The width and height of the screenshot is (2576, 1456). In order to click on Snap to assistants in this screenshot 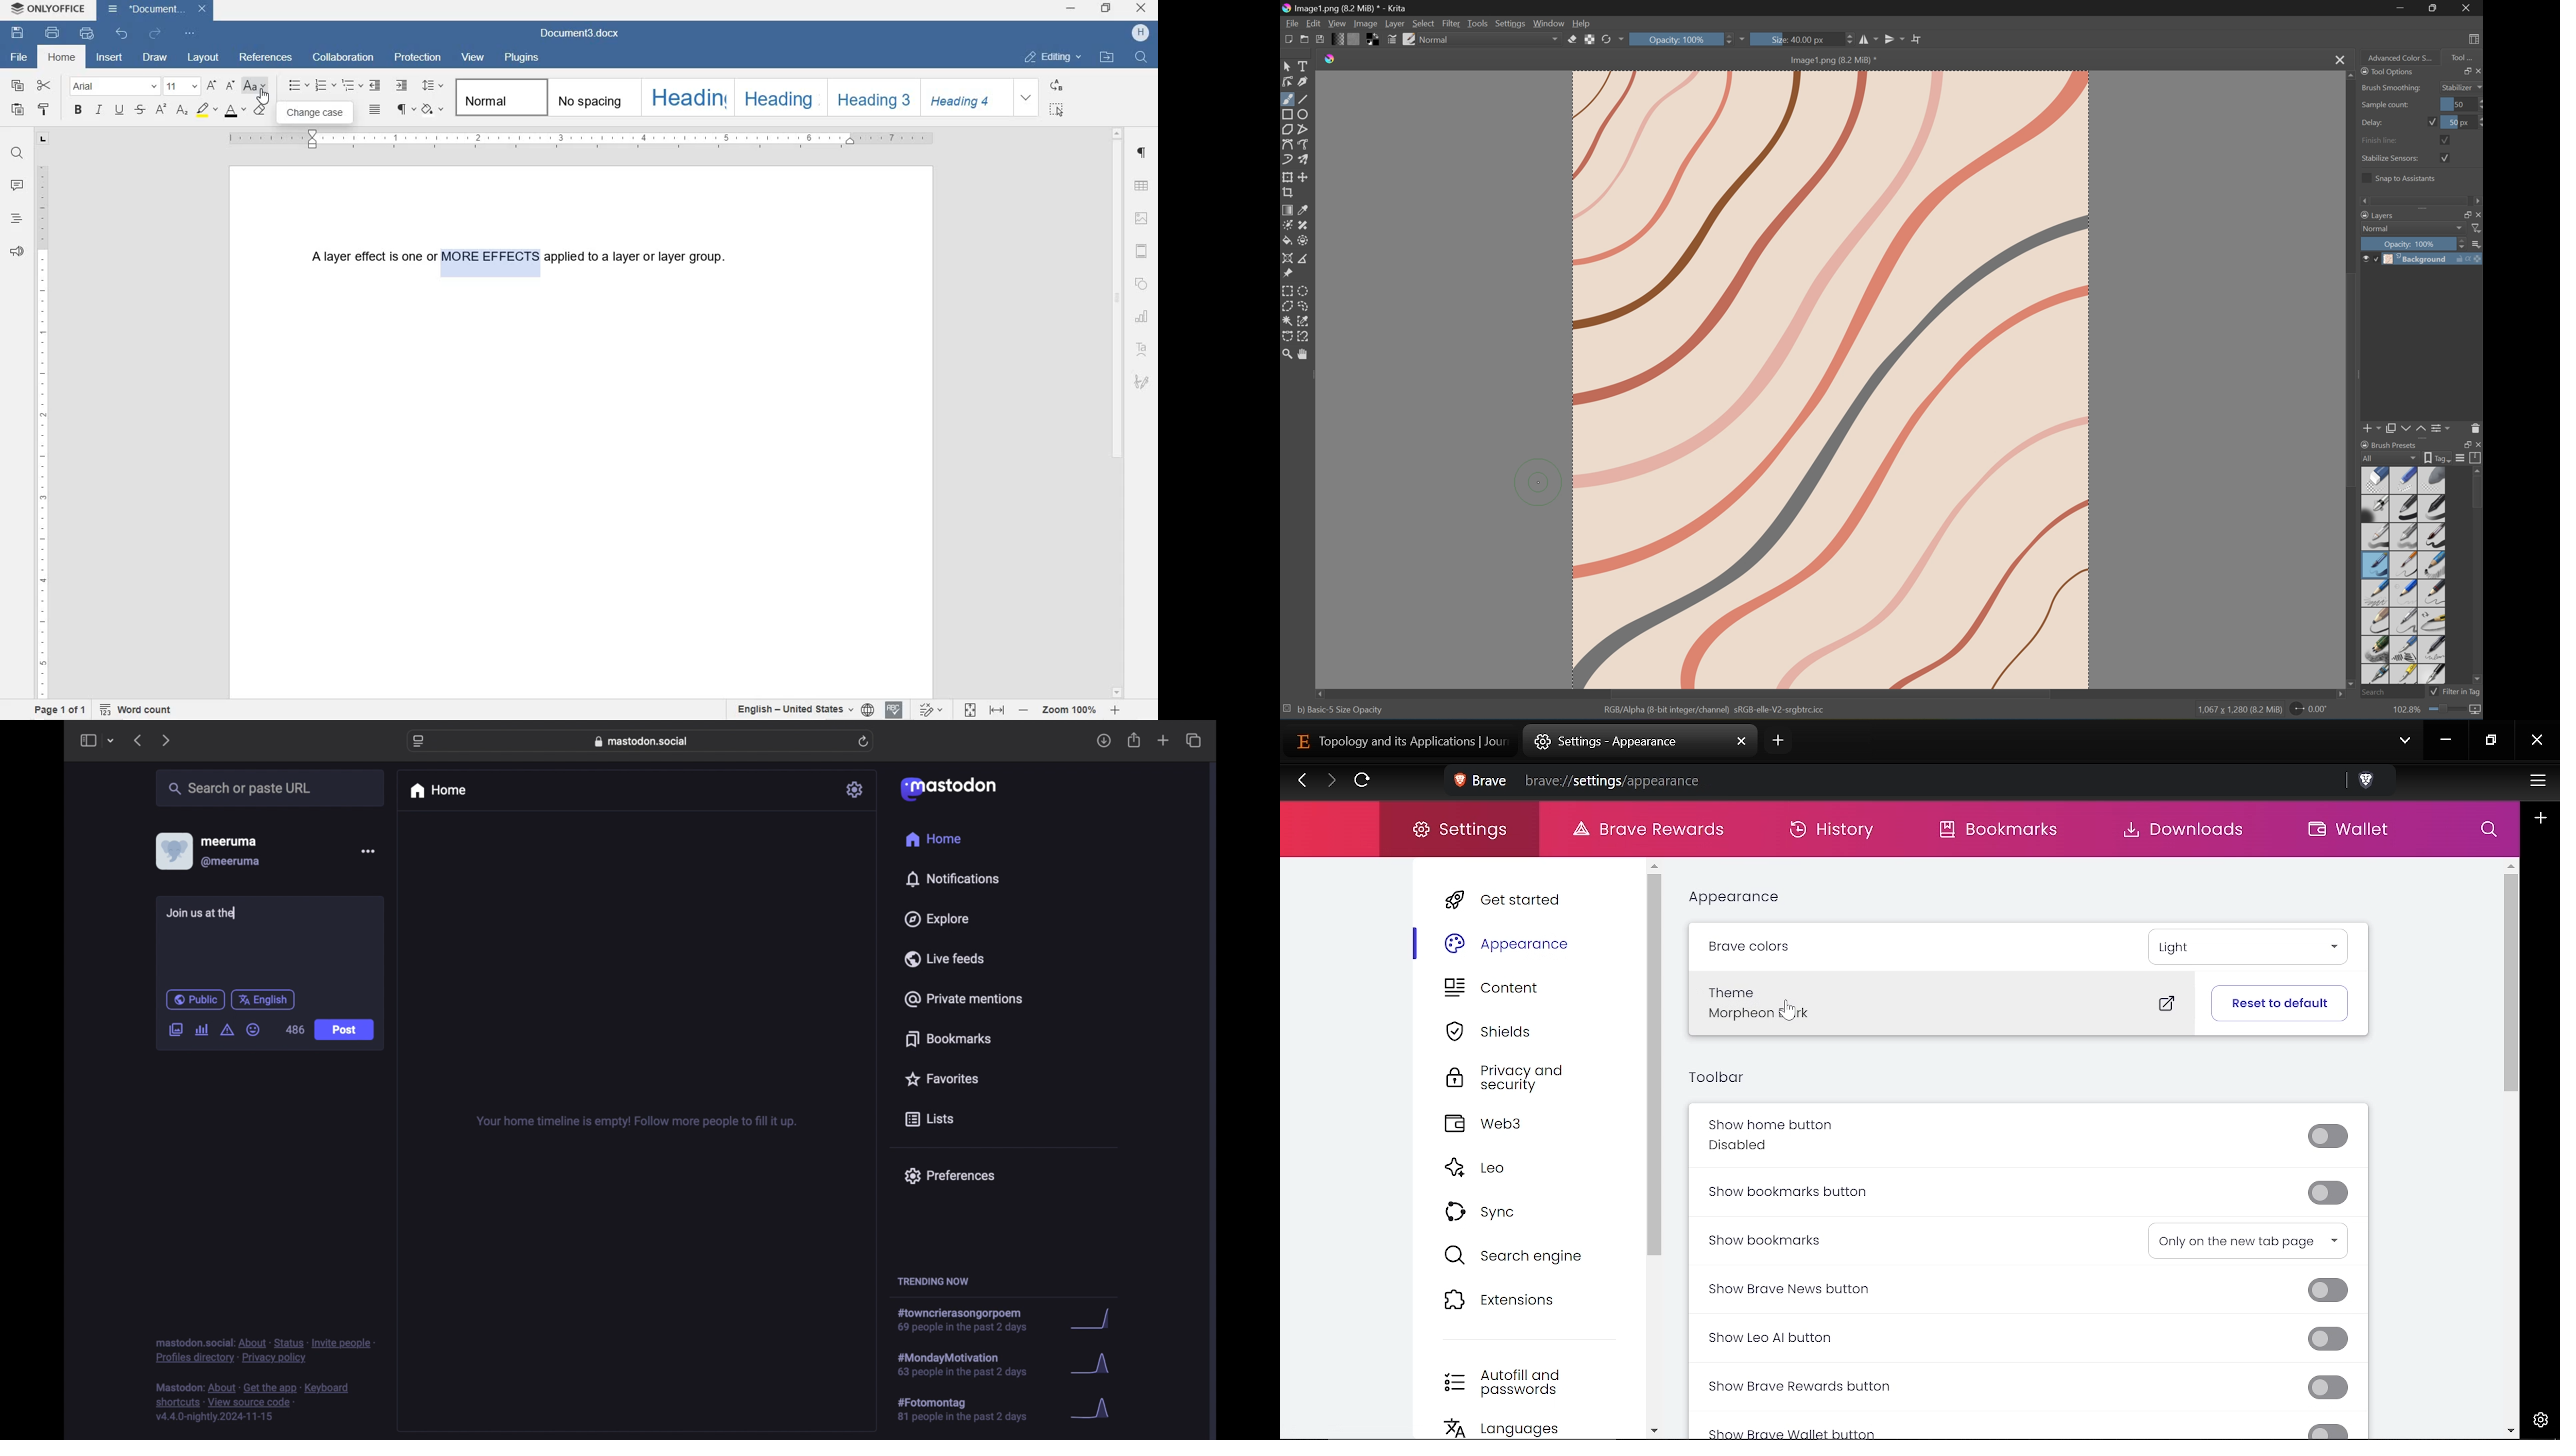, I will do `click(2406, 179)`.